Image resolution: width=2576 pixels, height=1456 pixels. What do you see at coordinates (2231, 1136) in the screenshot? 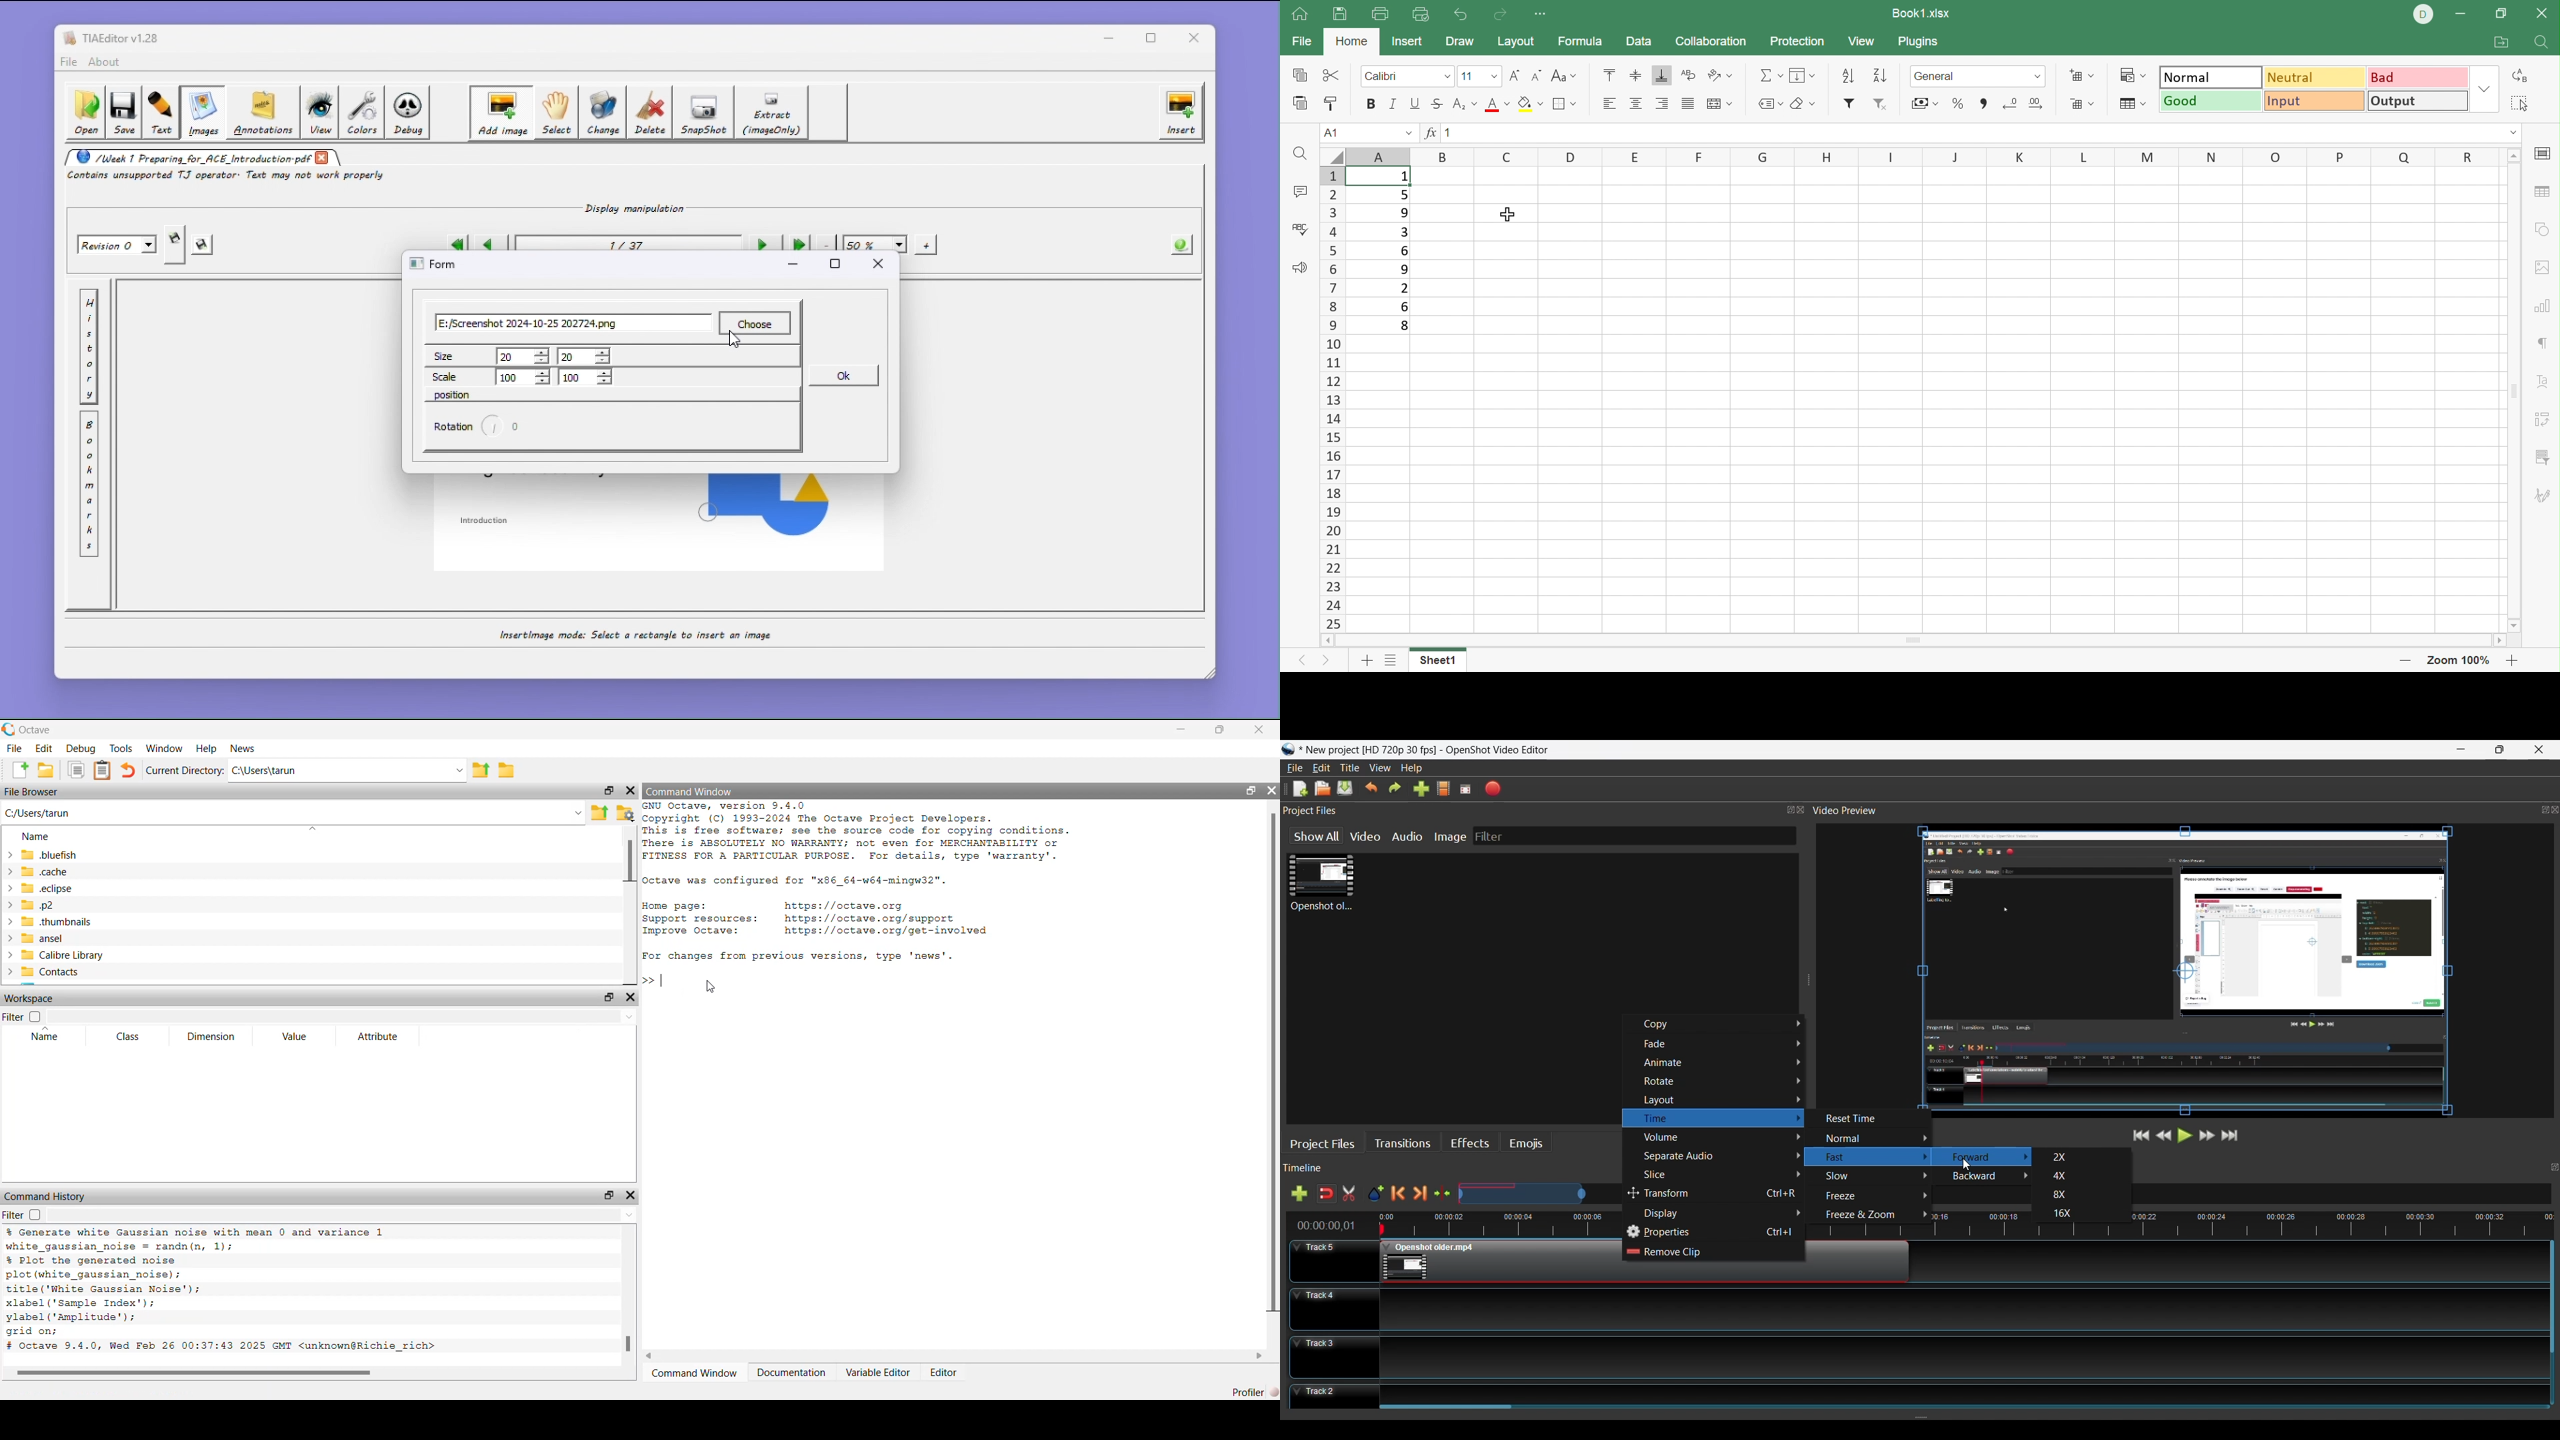
I see `Jump to the End` at bounding box center [2231, 1136].